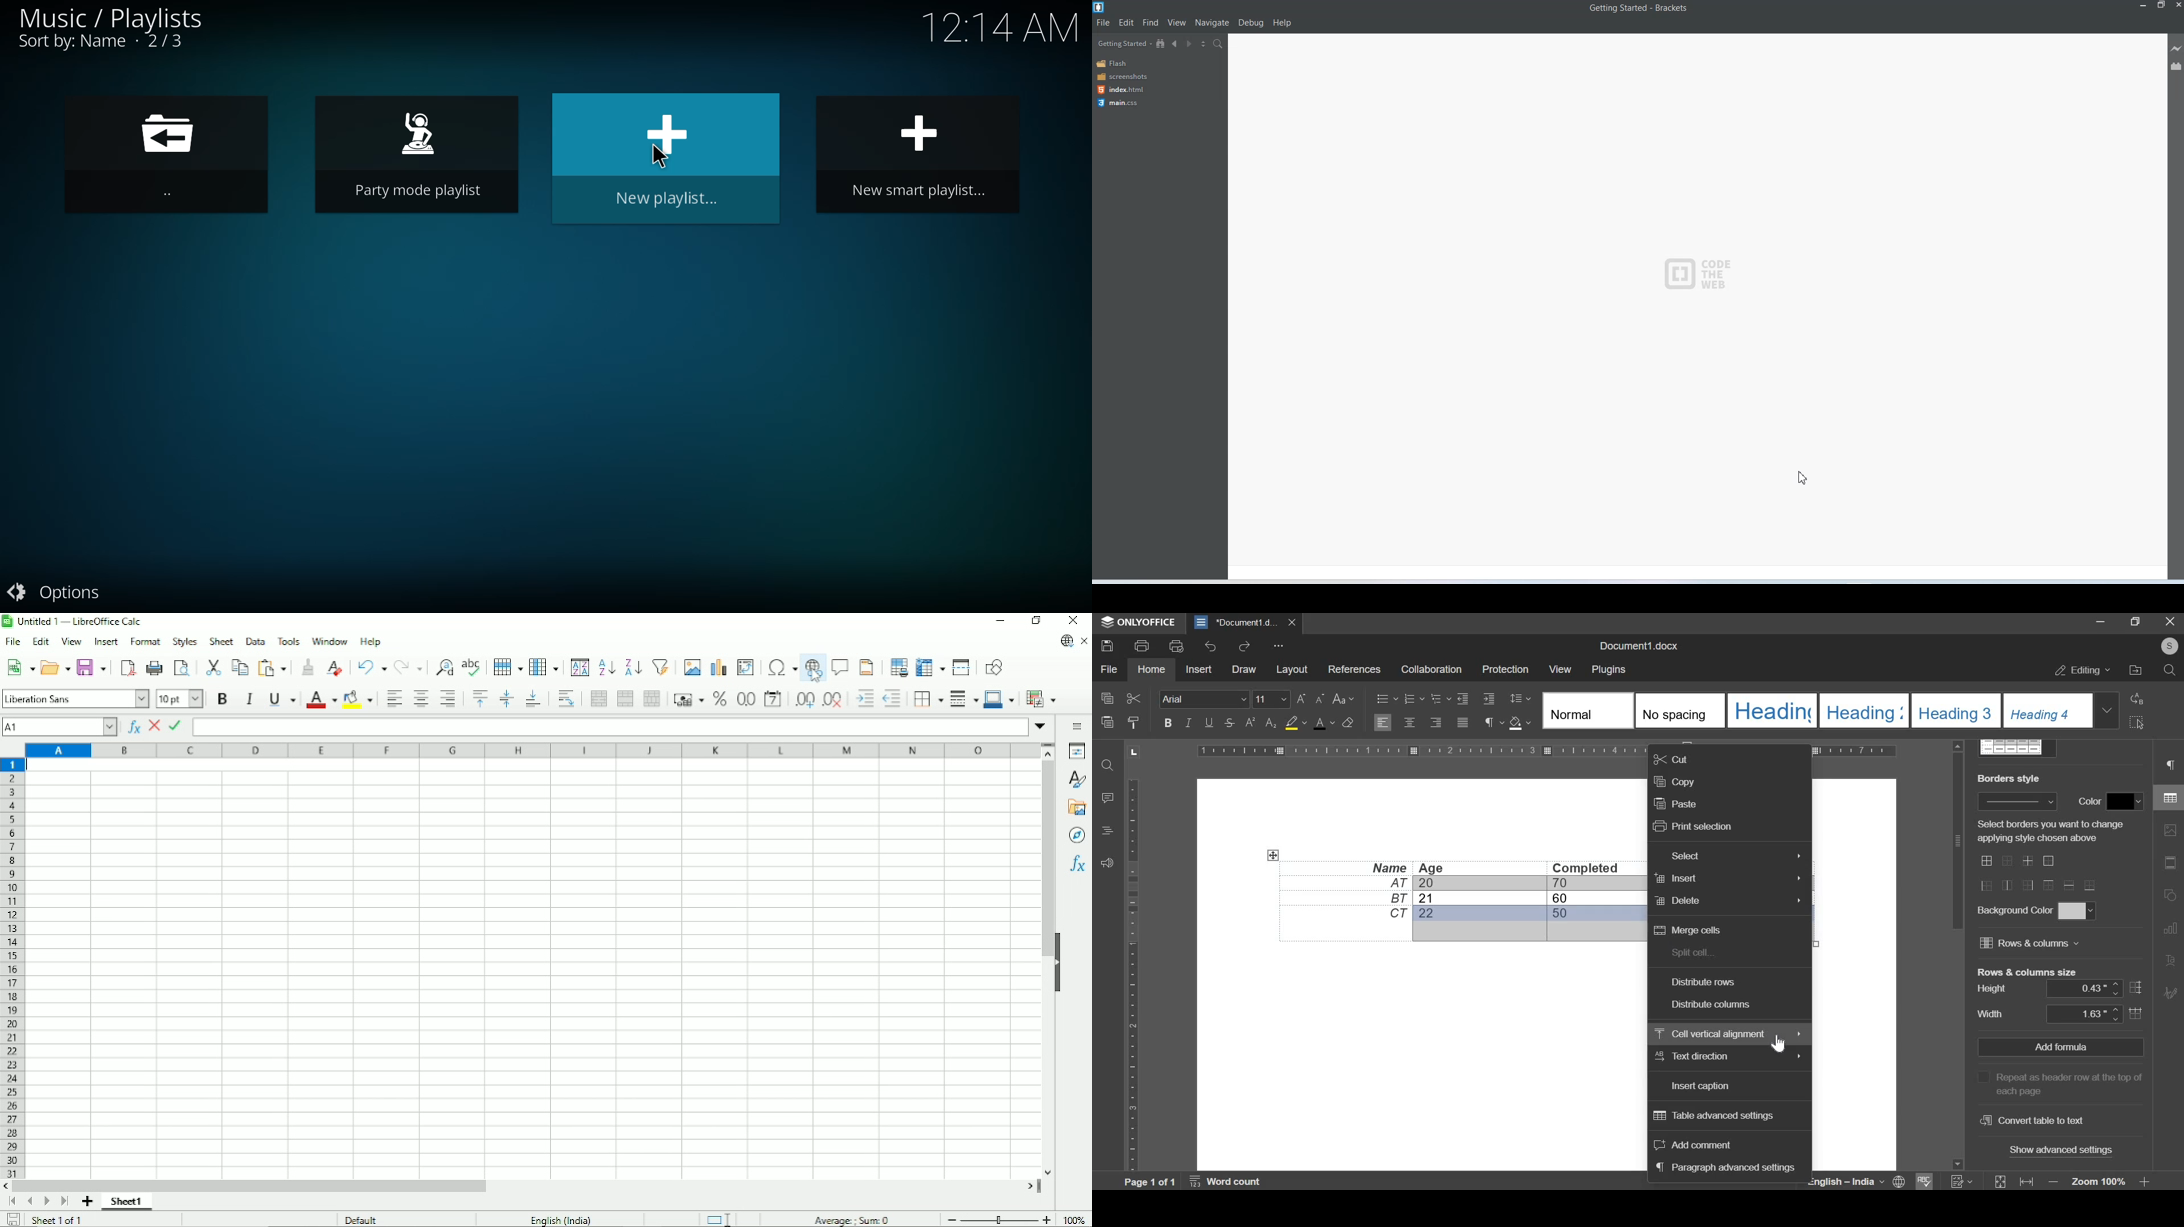 This screenshot has width=2184, height=1232. Describe the element at coordinates (112, 17) in the screenshot. I see `music playlist` at that location.